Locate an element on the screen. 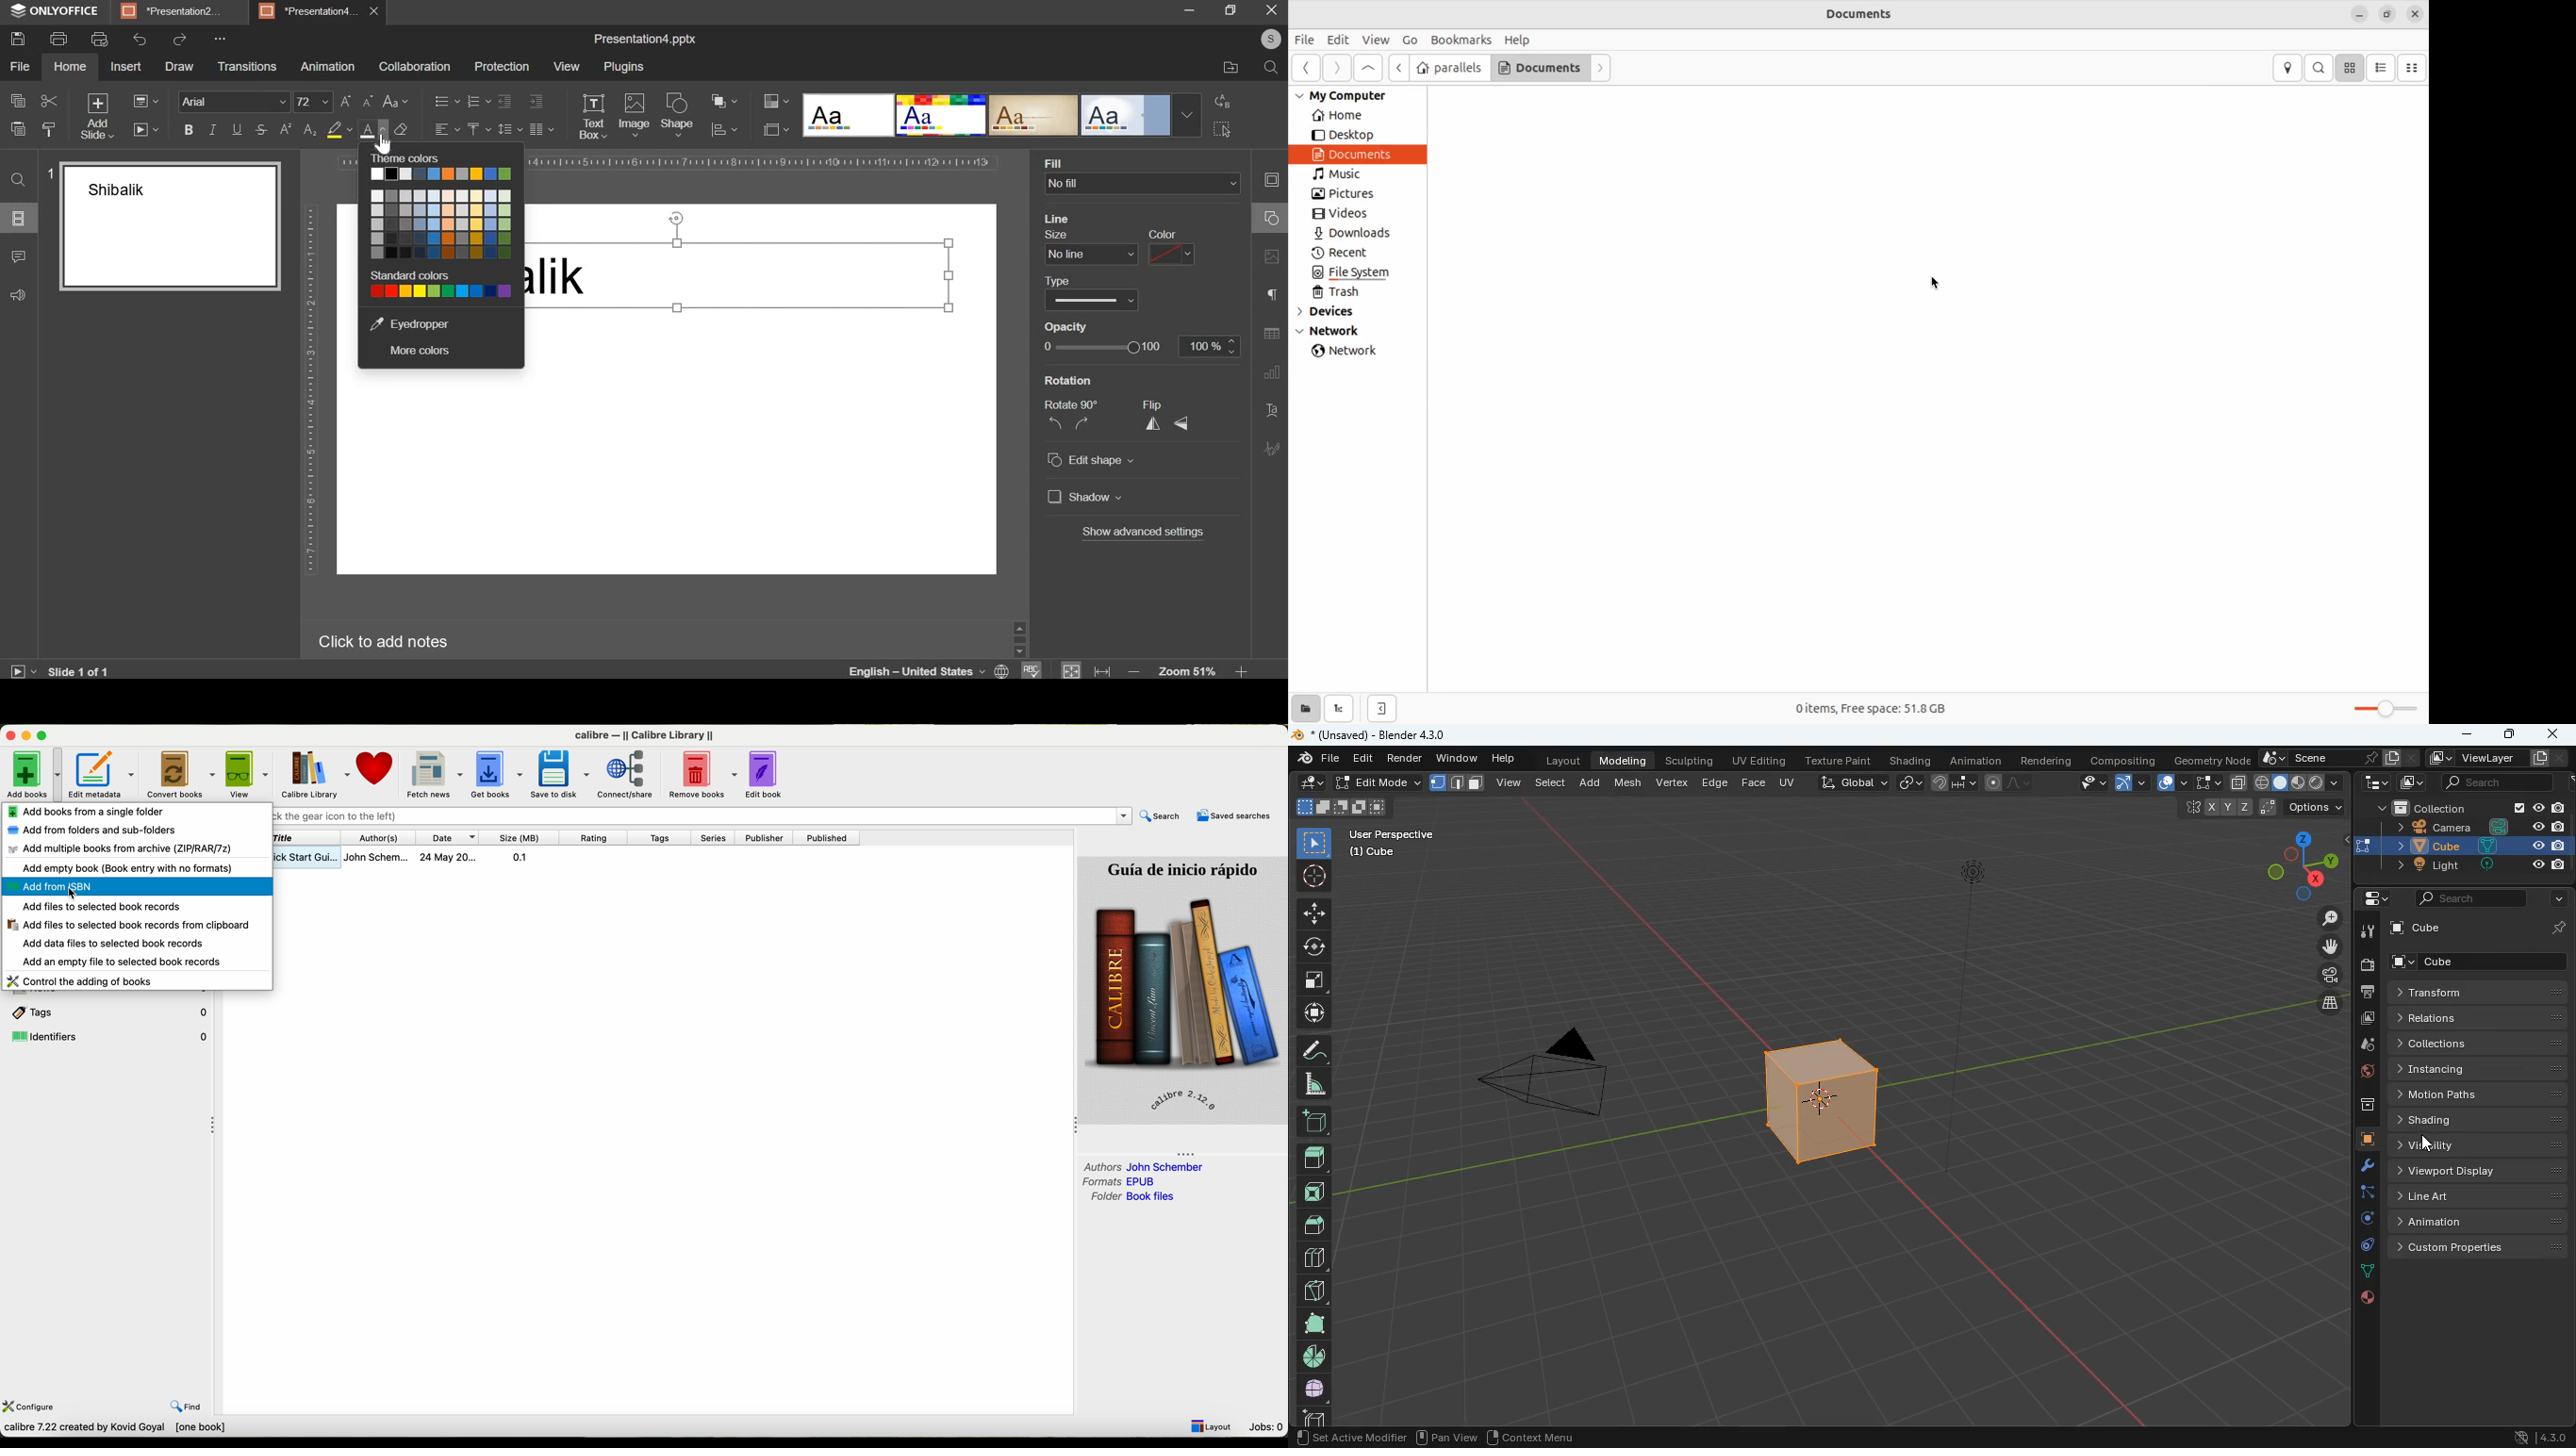  authors is located at coordinates (377, 837).